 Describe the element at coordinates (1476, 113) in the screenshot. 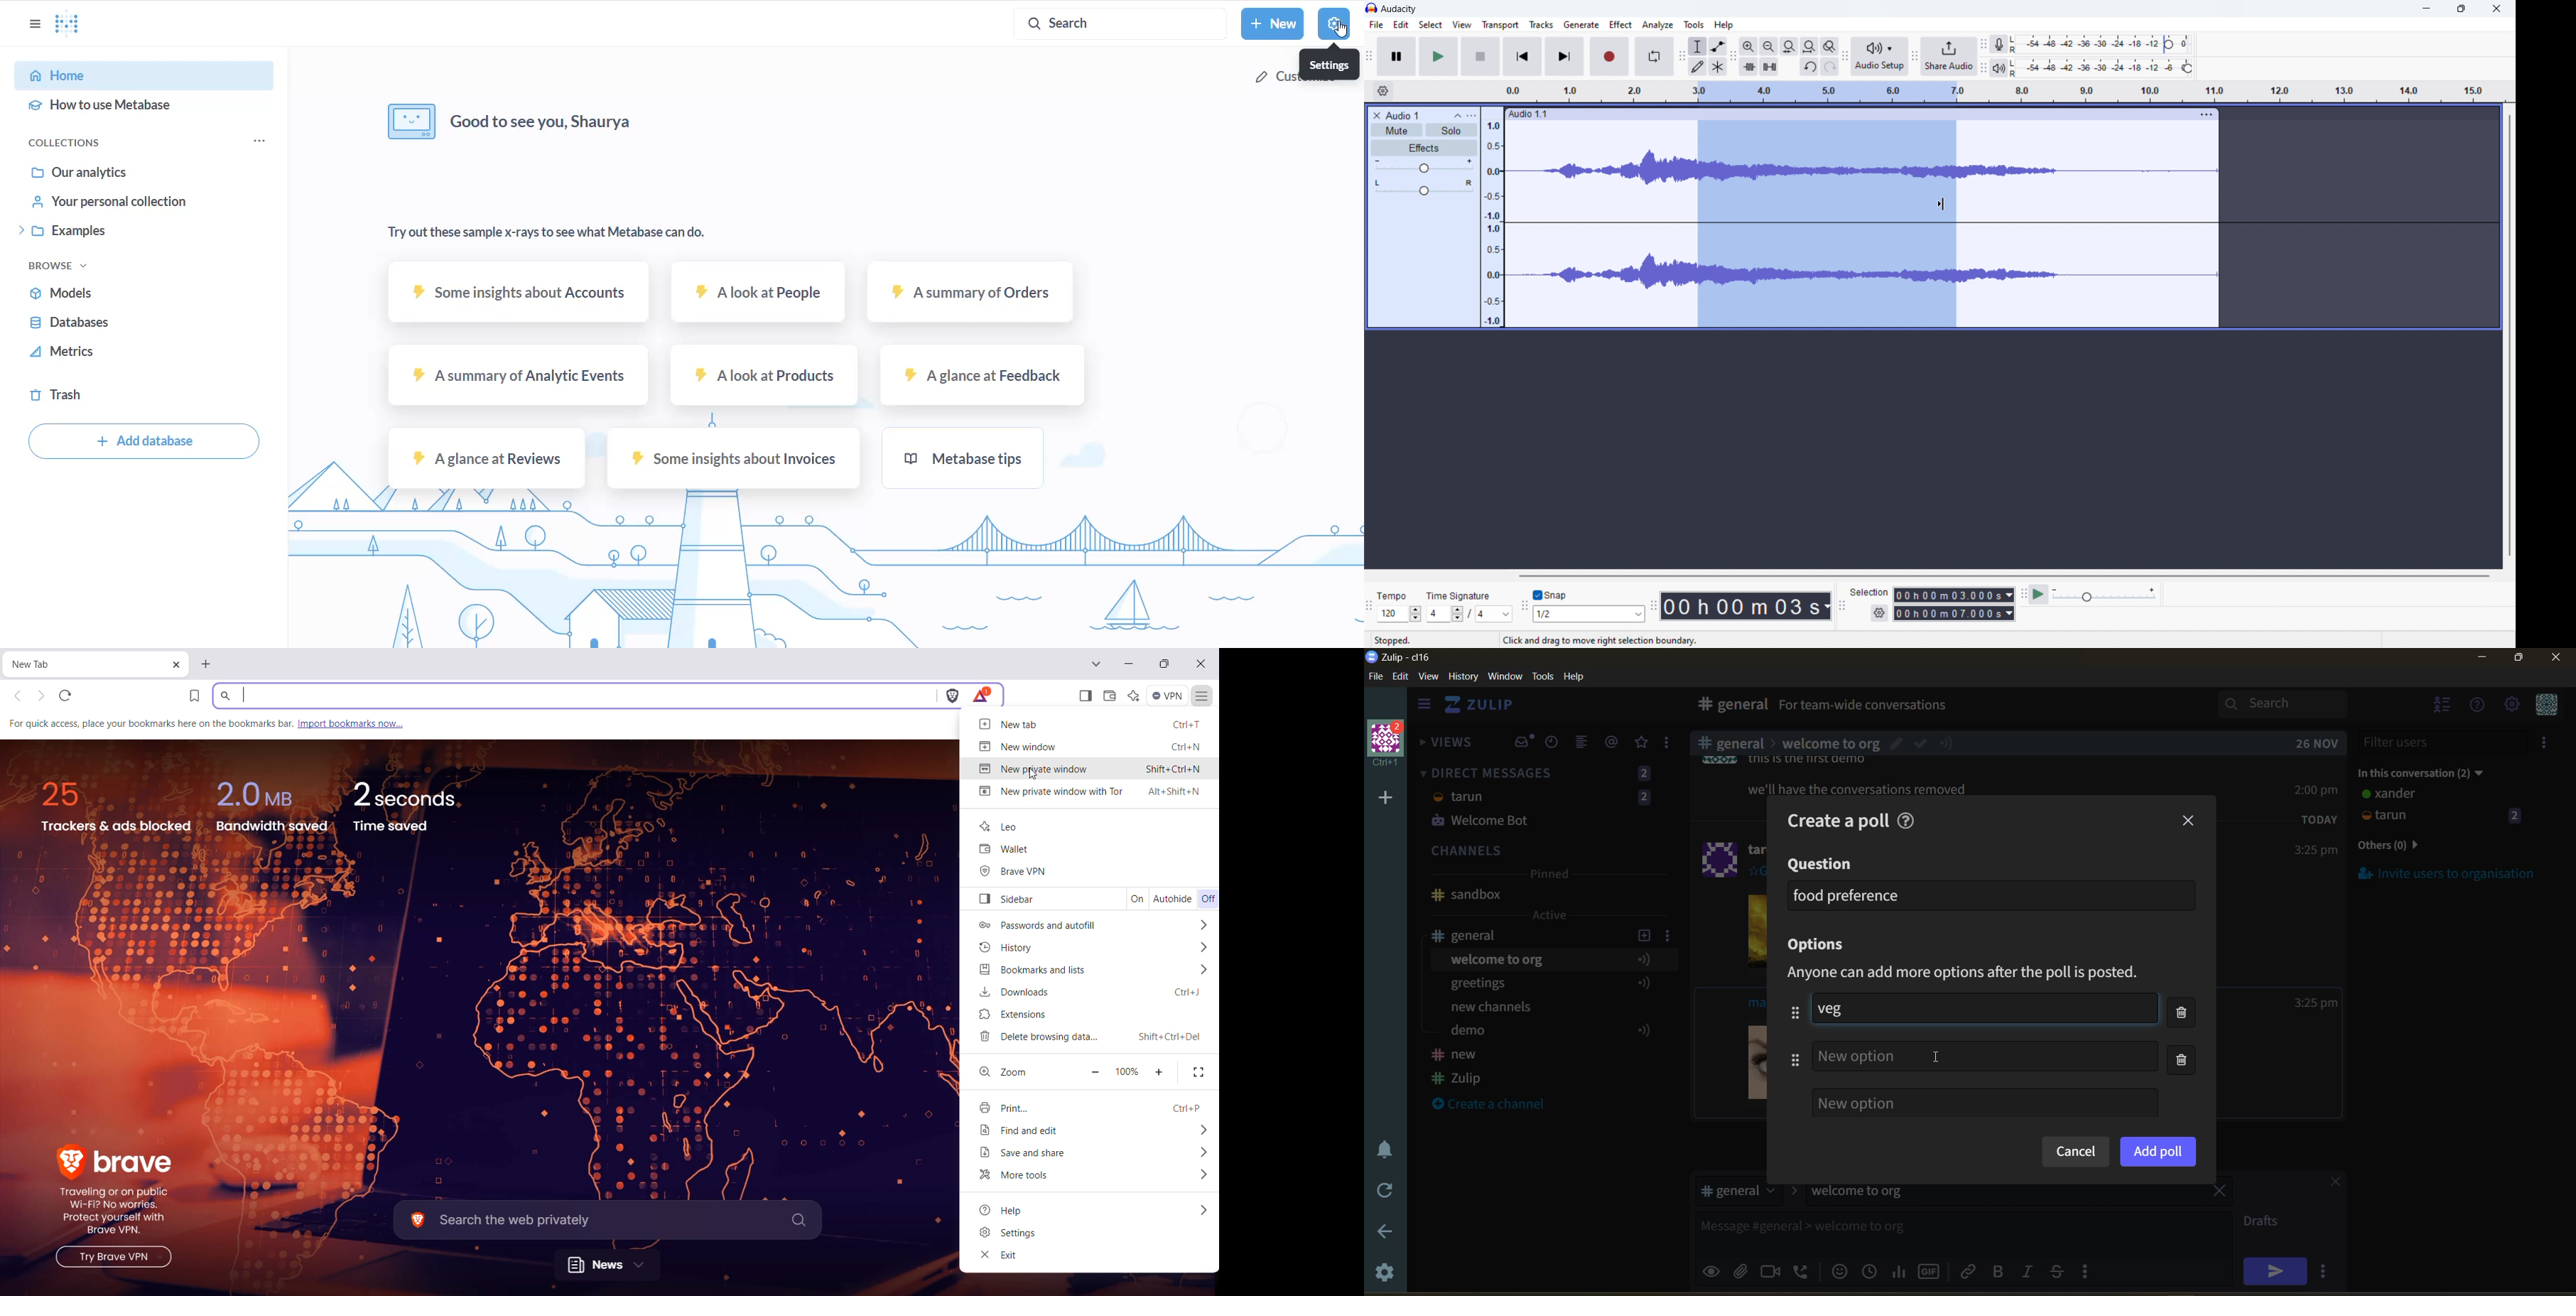

I see `more options` at that location.